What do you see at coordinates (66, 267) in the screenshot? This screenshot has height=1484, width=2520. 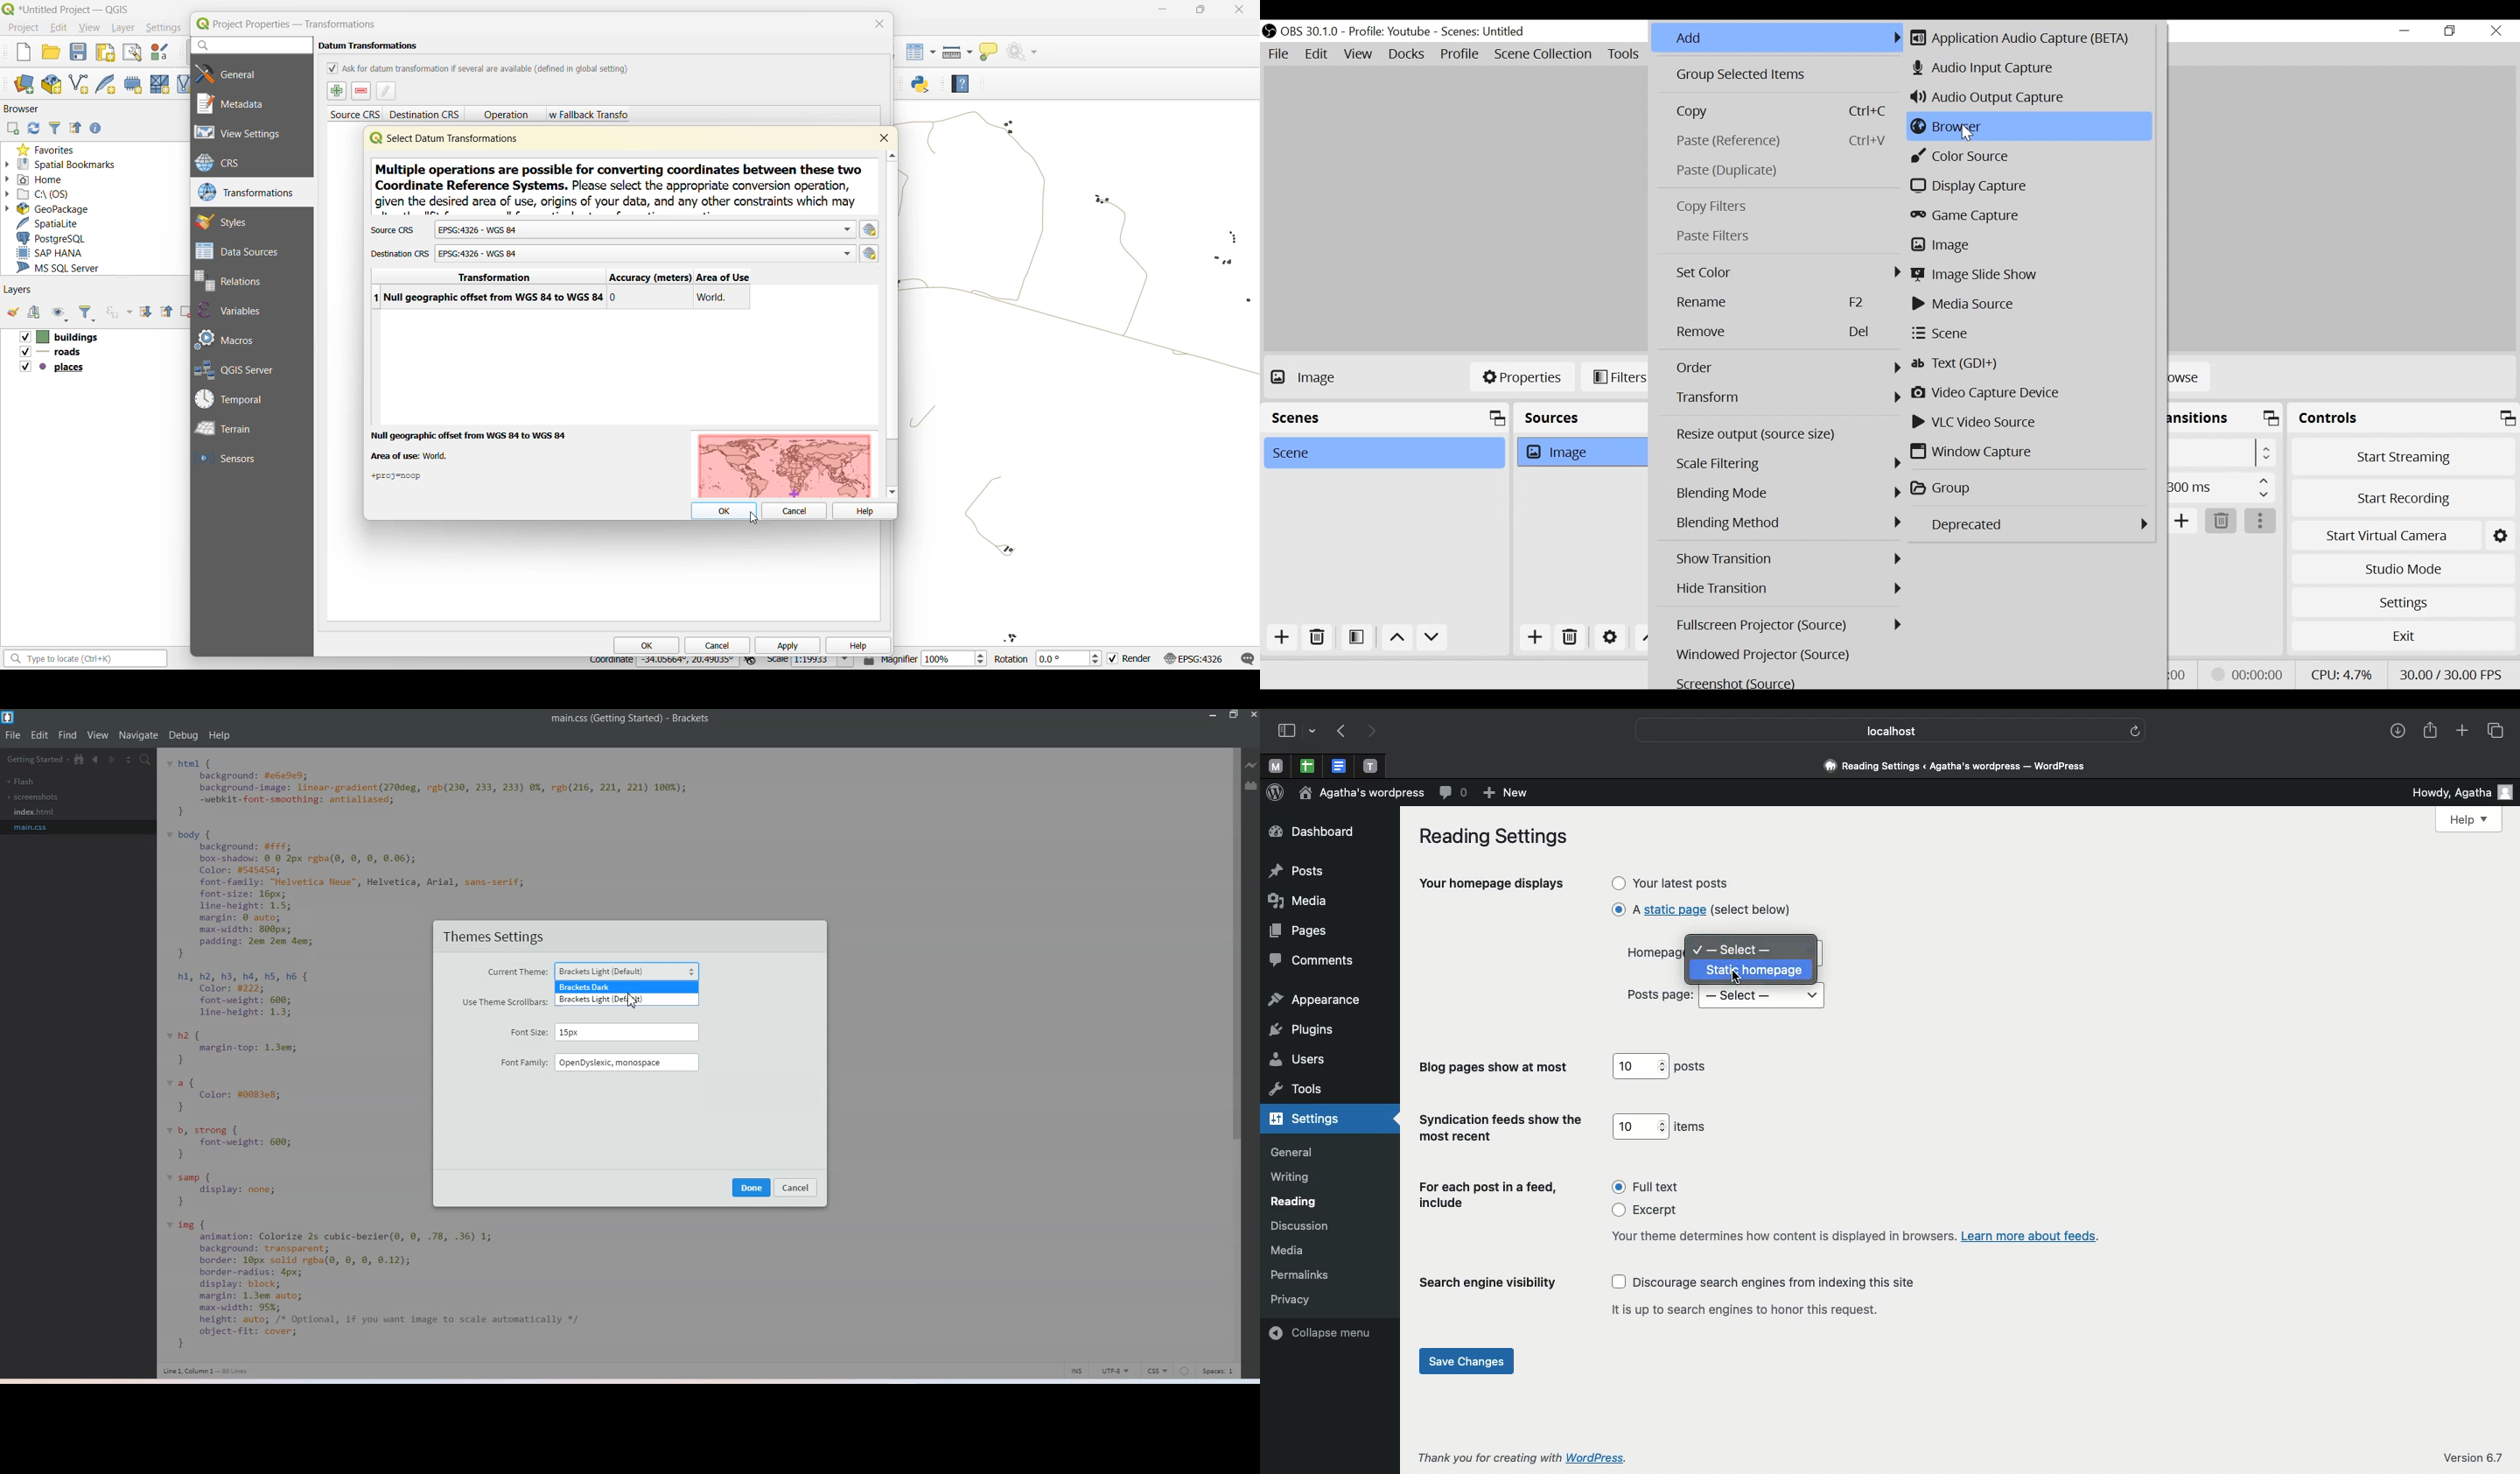 I see `ms sql server` at bounding box center [66, 267].